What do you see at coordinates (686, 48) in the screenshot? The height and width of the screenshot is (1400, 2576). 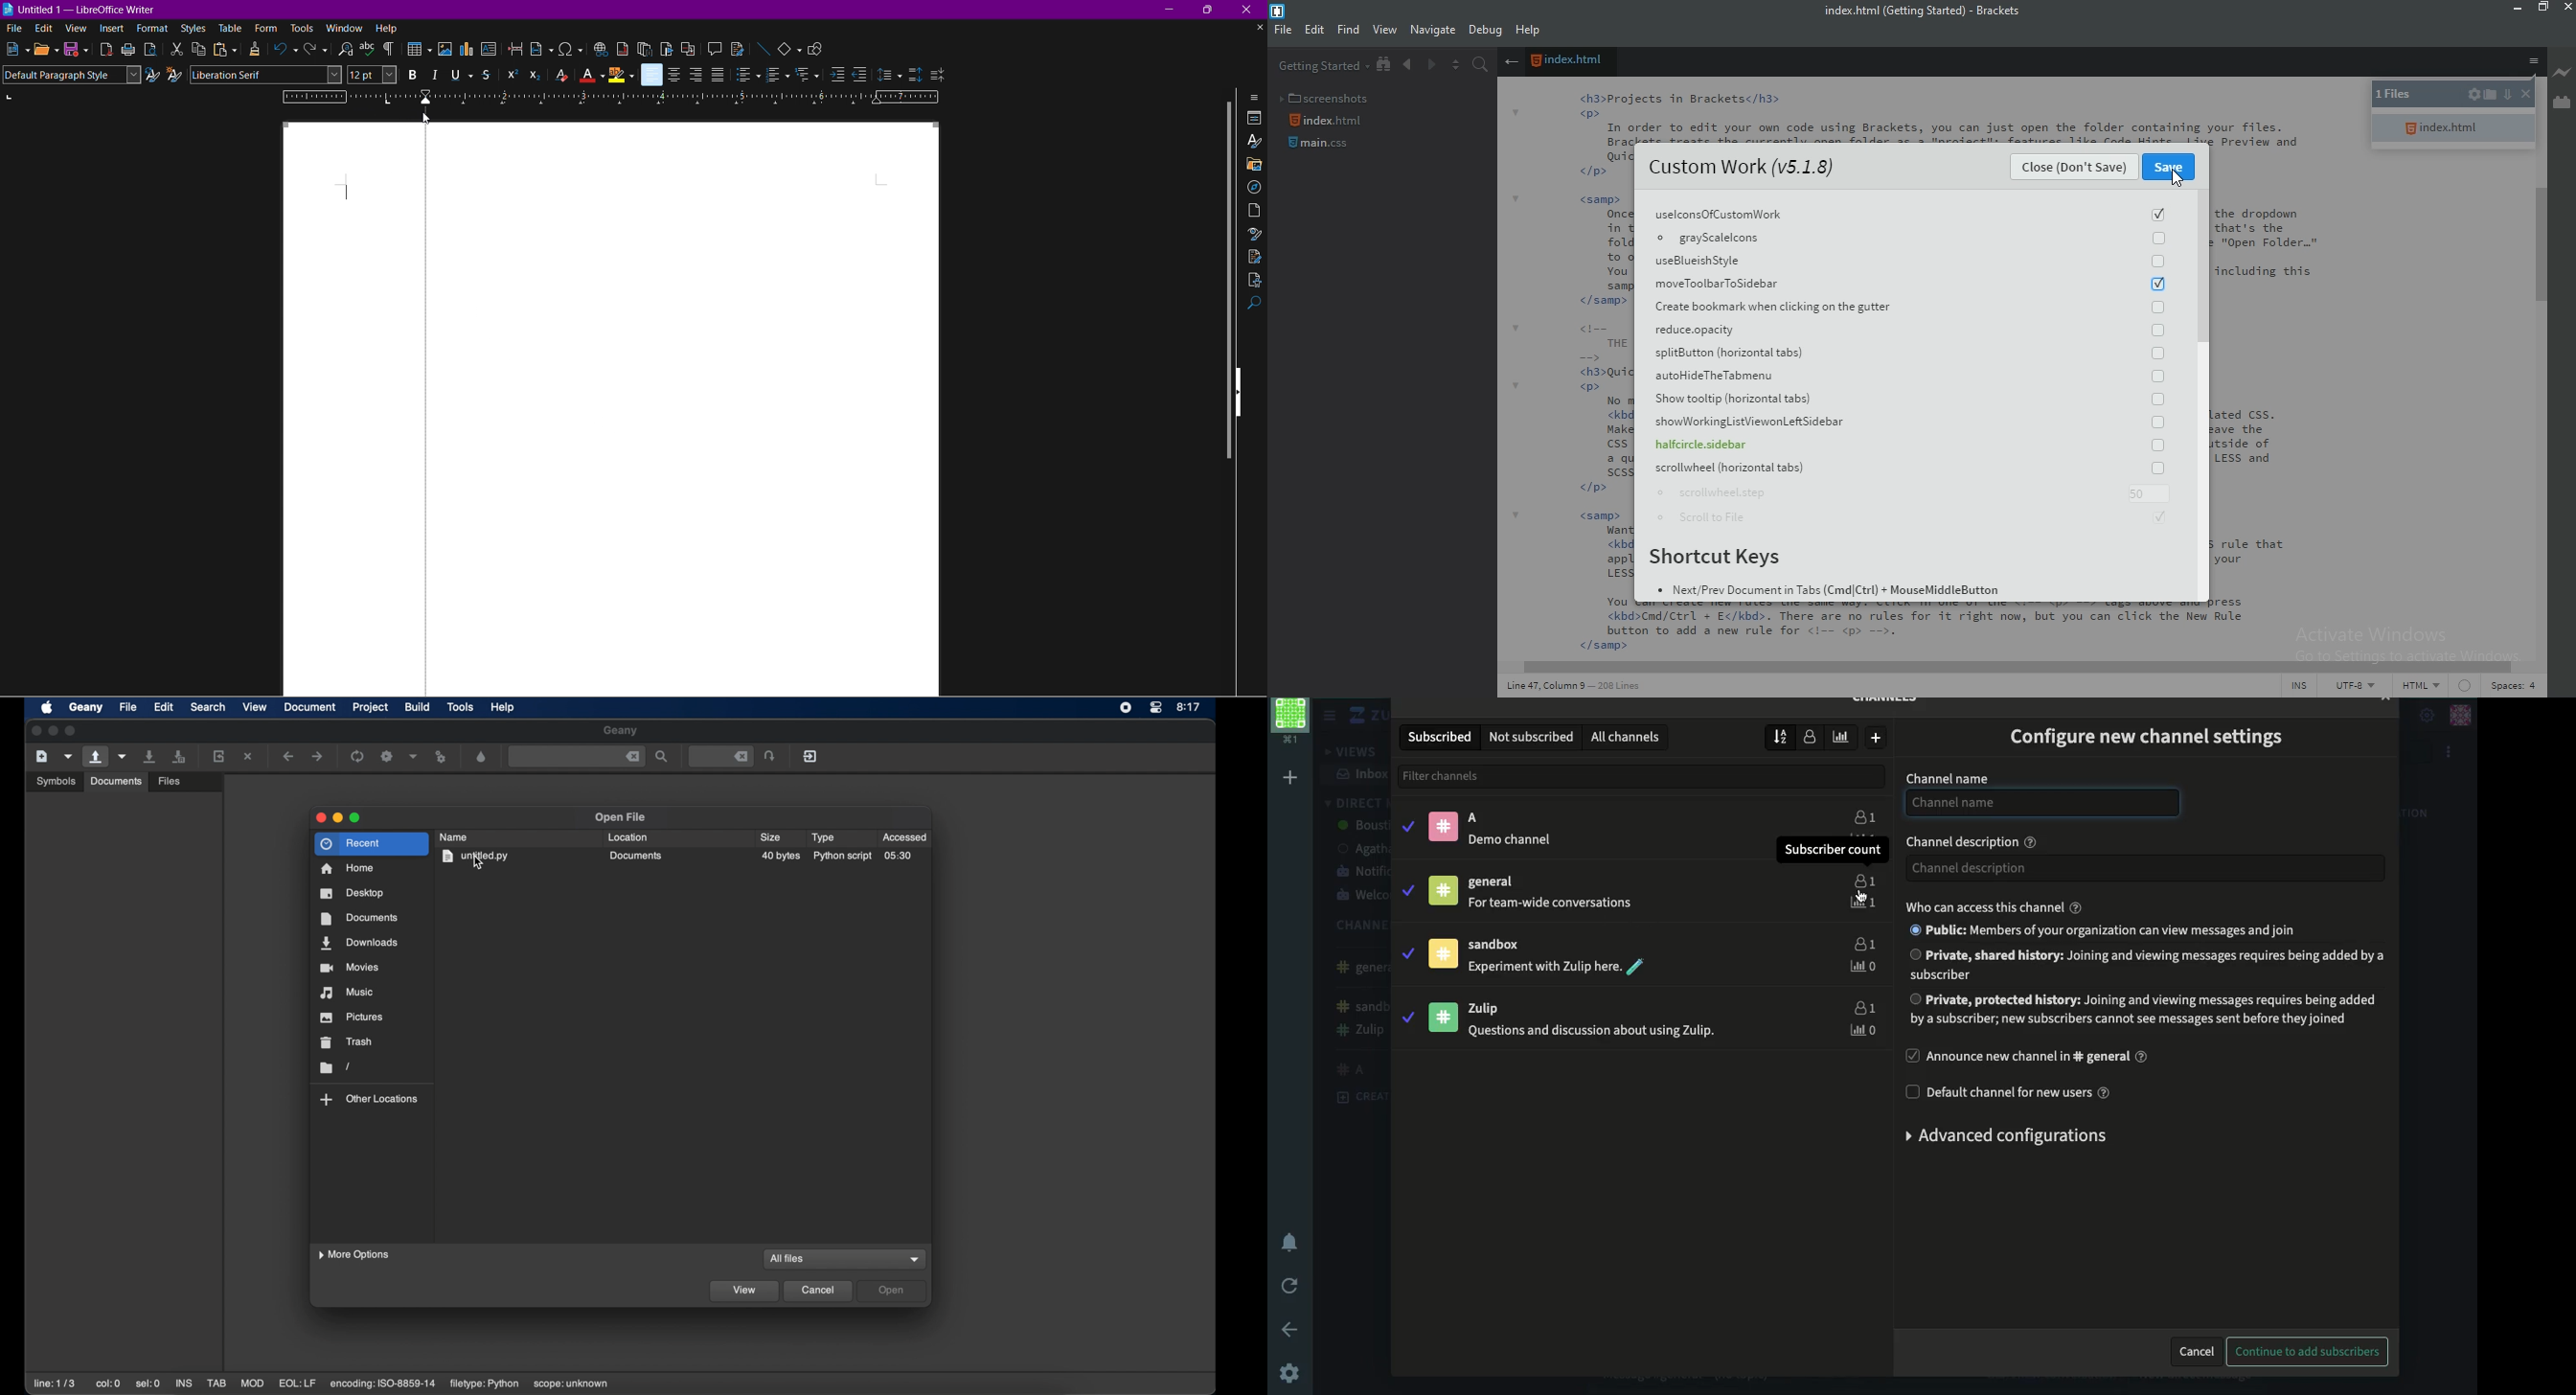 I see `Insert Cross-Reference` at bounding box center [686, 48].